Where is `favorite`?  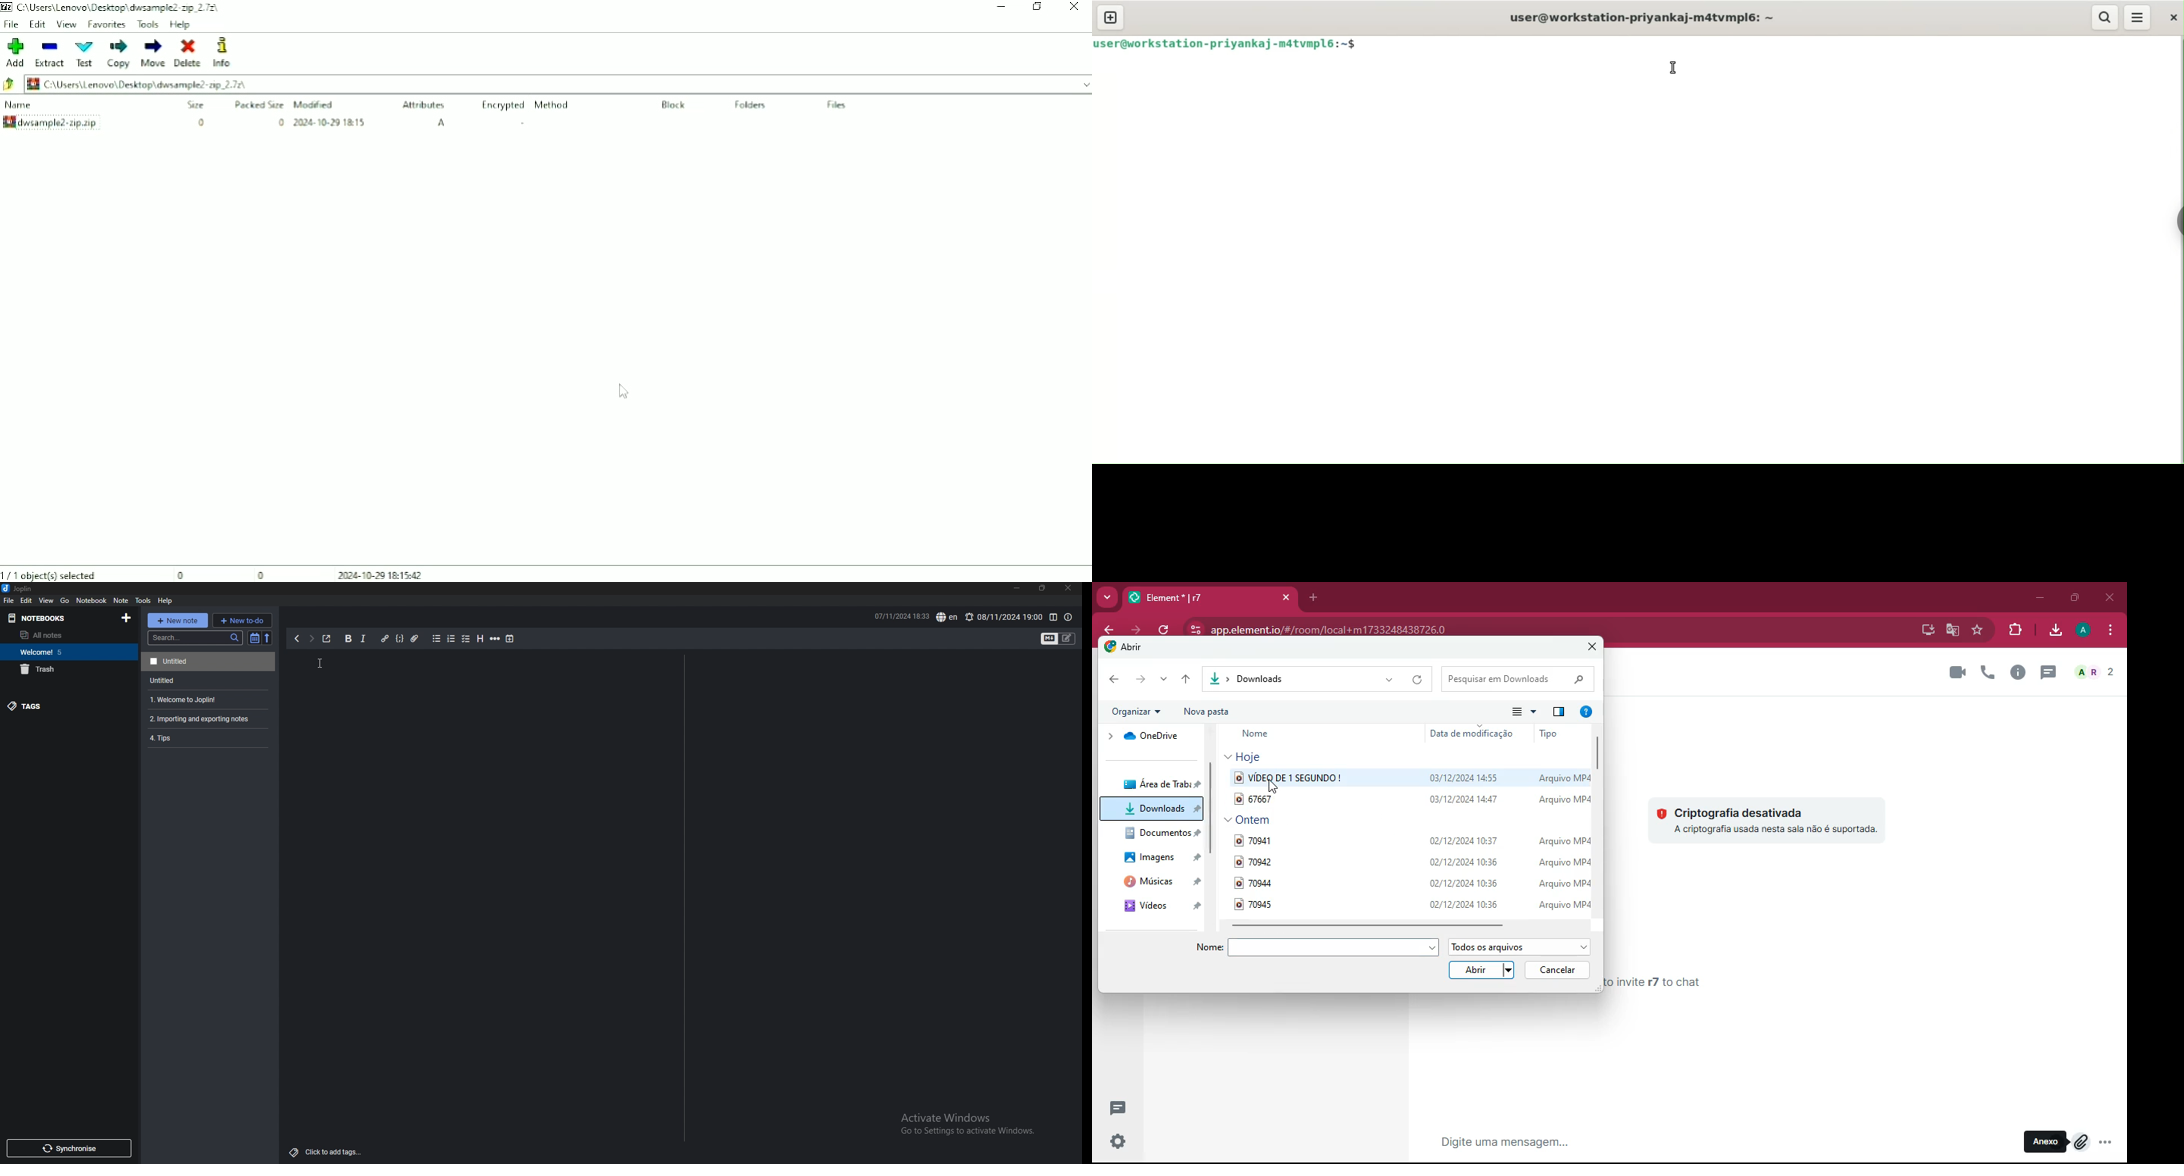 favorite is located at coordinates (1978, 630).